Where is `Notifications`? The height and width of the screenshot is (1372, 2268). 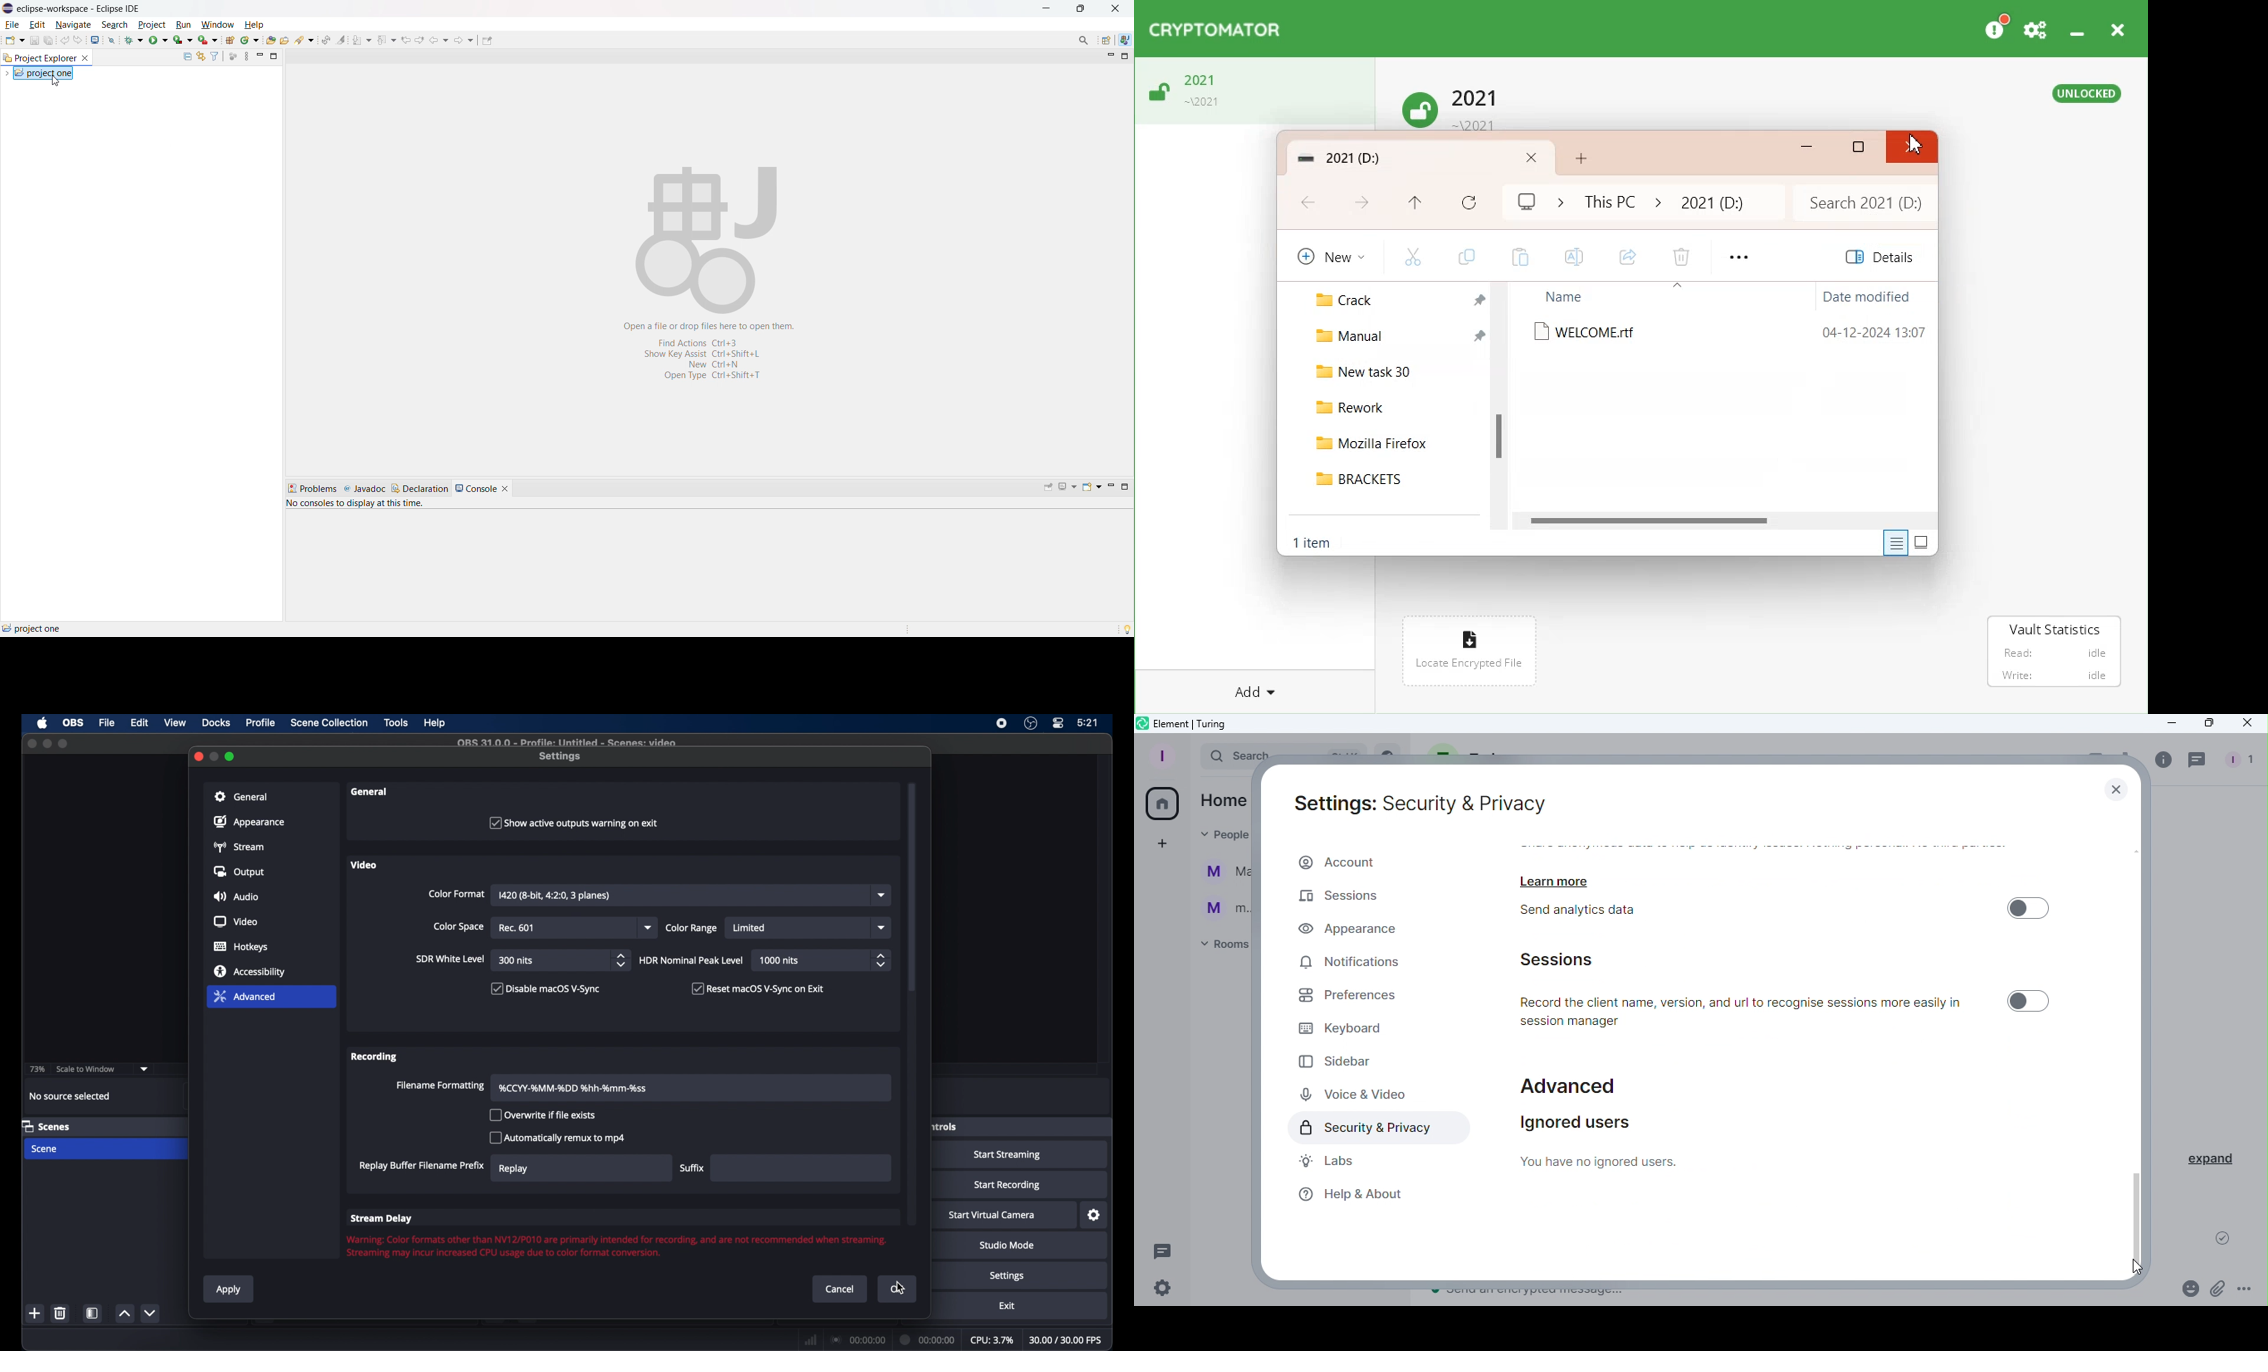 Notifications is located at coordinates (1352, 964).